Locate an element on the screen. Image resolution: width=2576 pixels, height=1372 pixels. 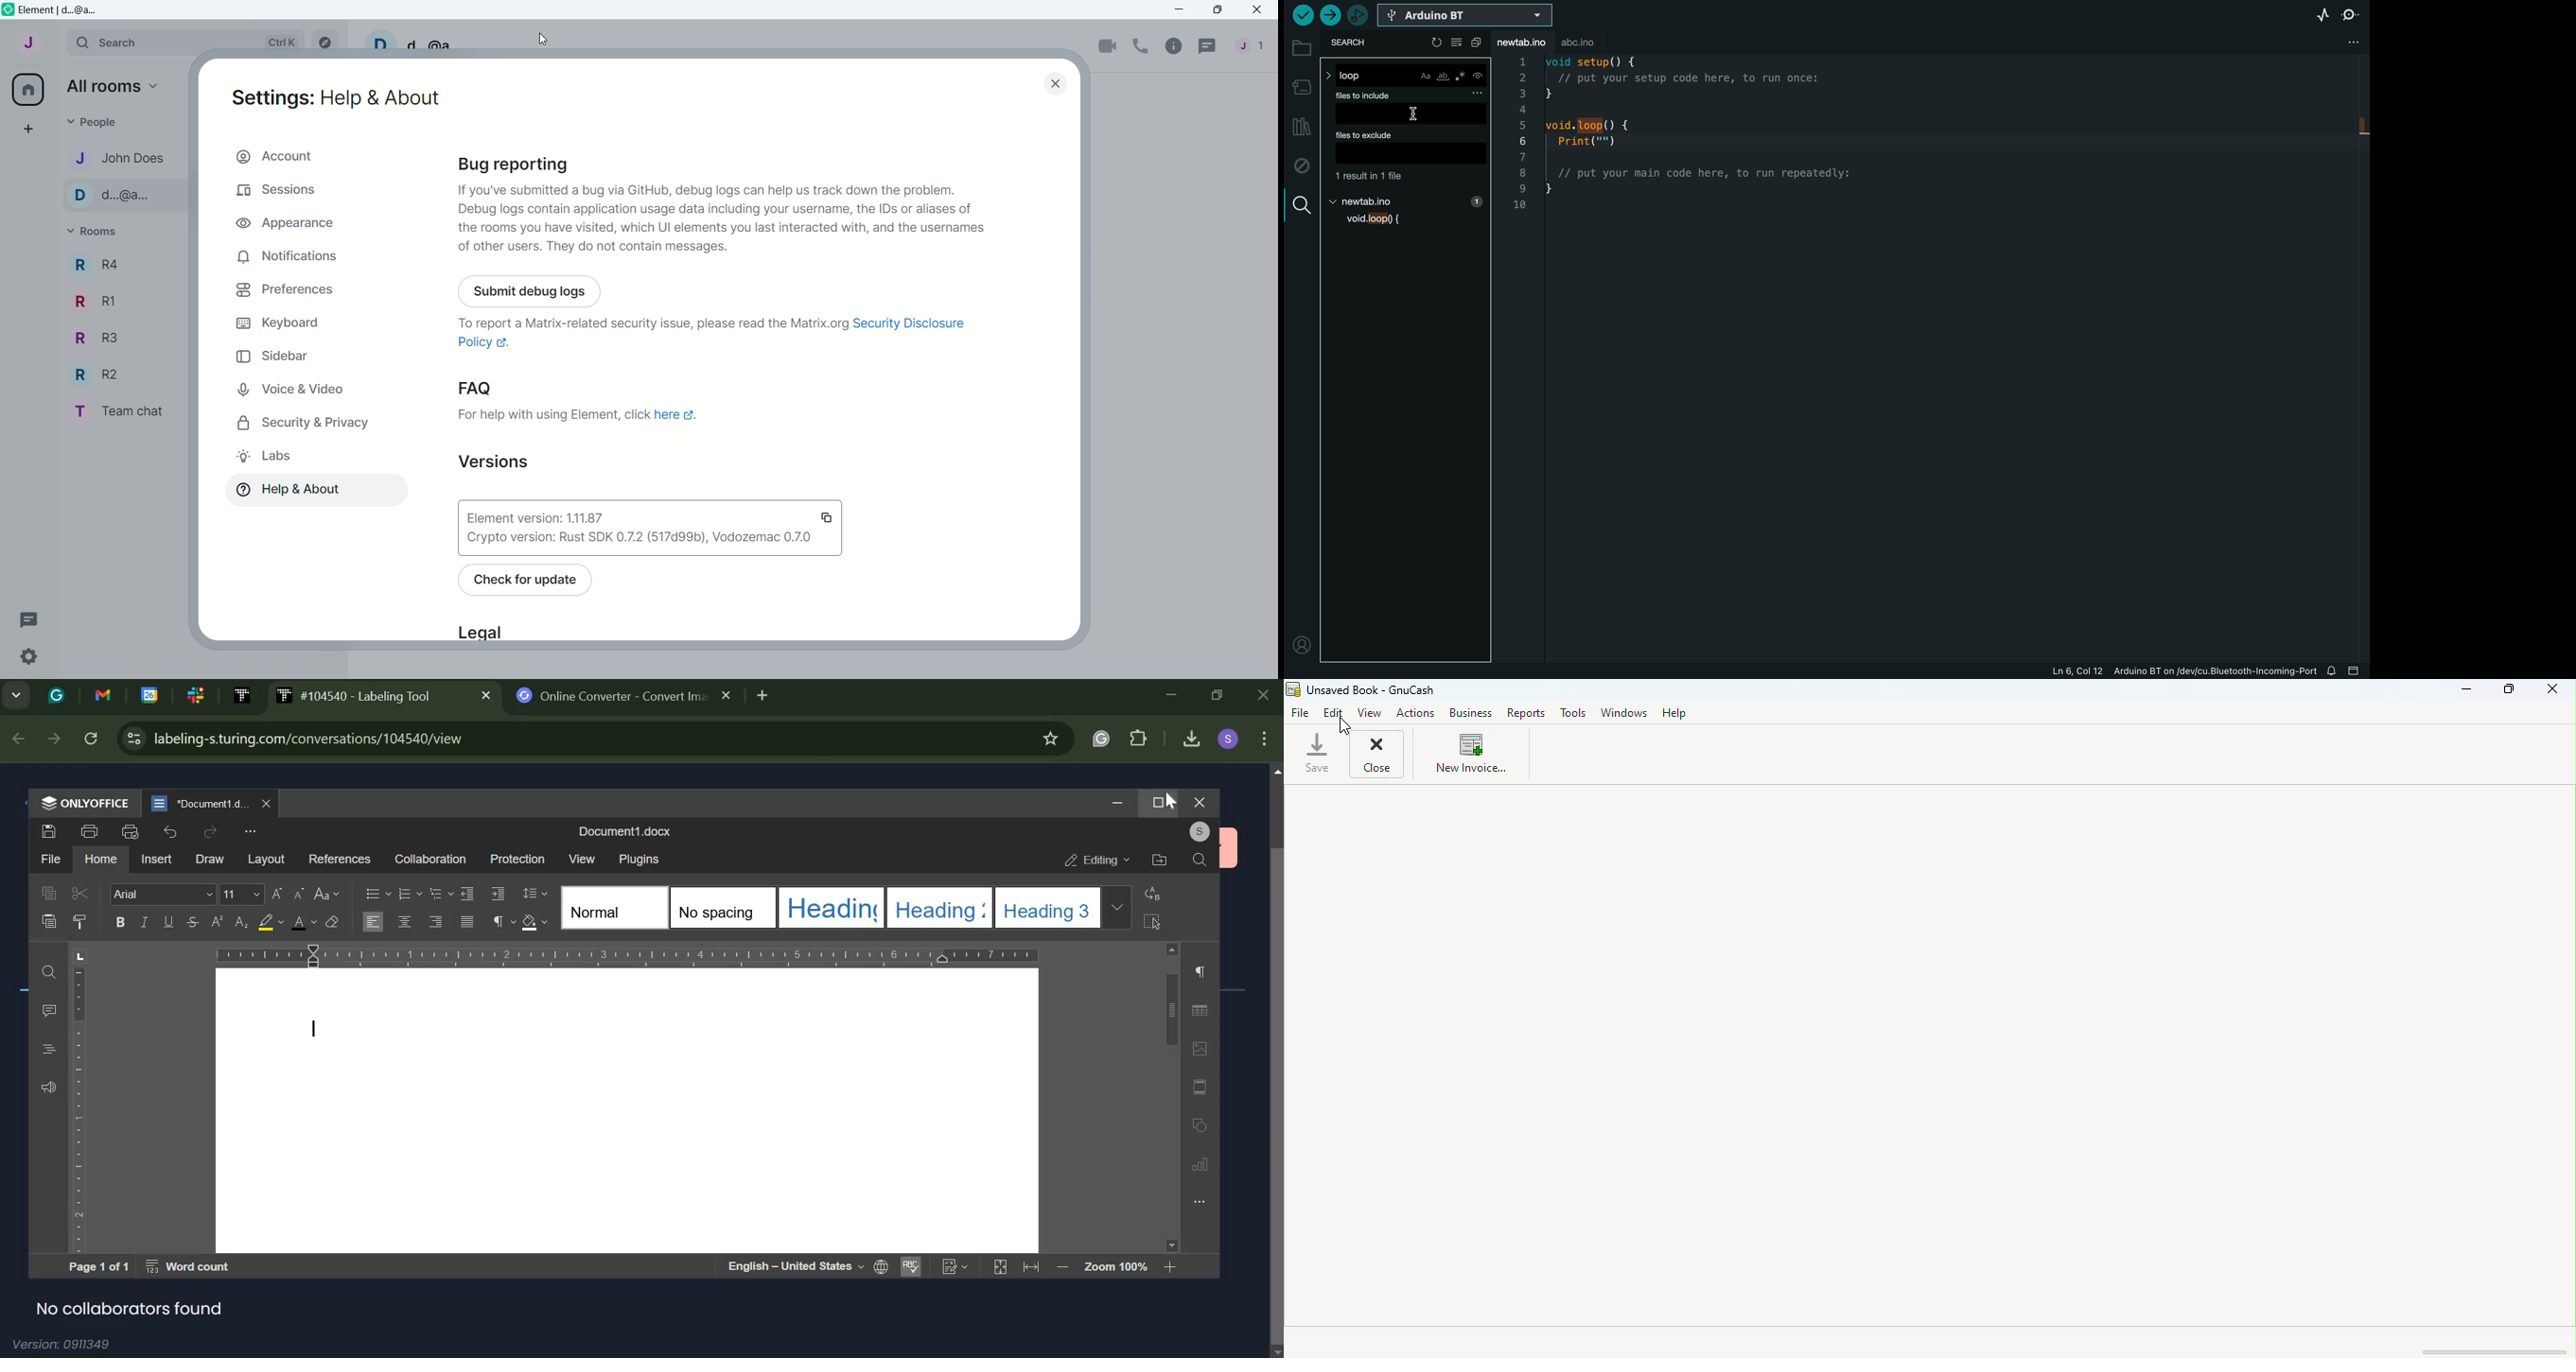
Sidebar is located at coordinates (273, 355).